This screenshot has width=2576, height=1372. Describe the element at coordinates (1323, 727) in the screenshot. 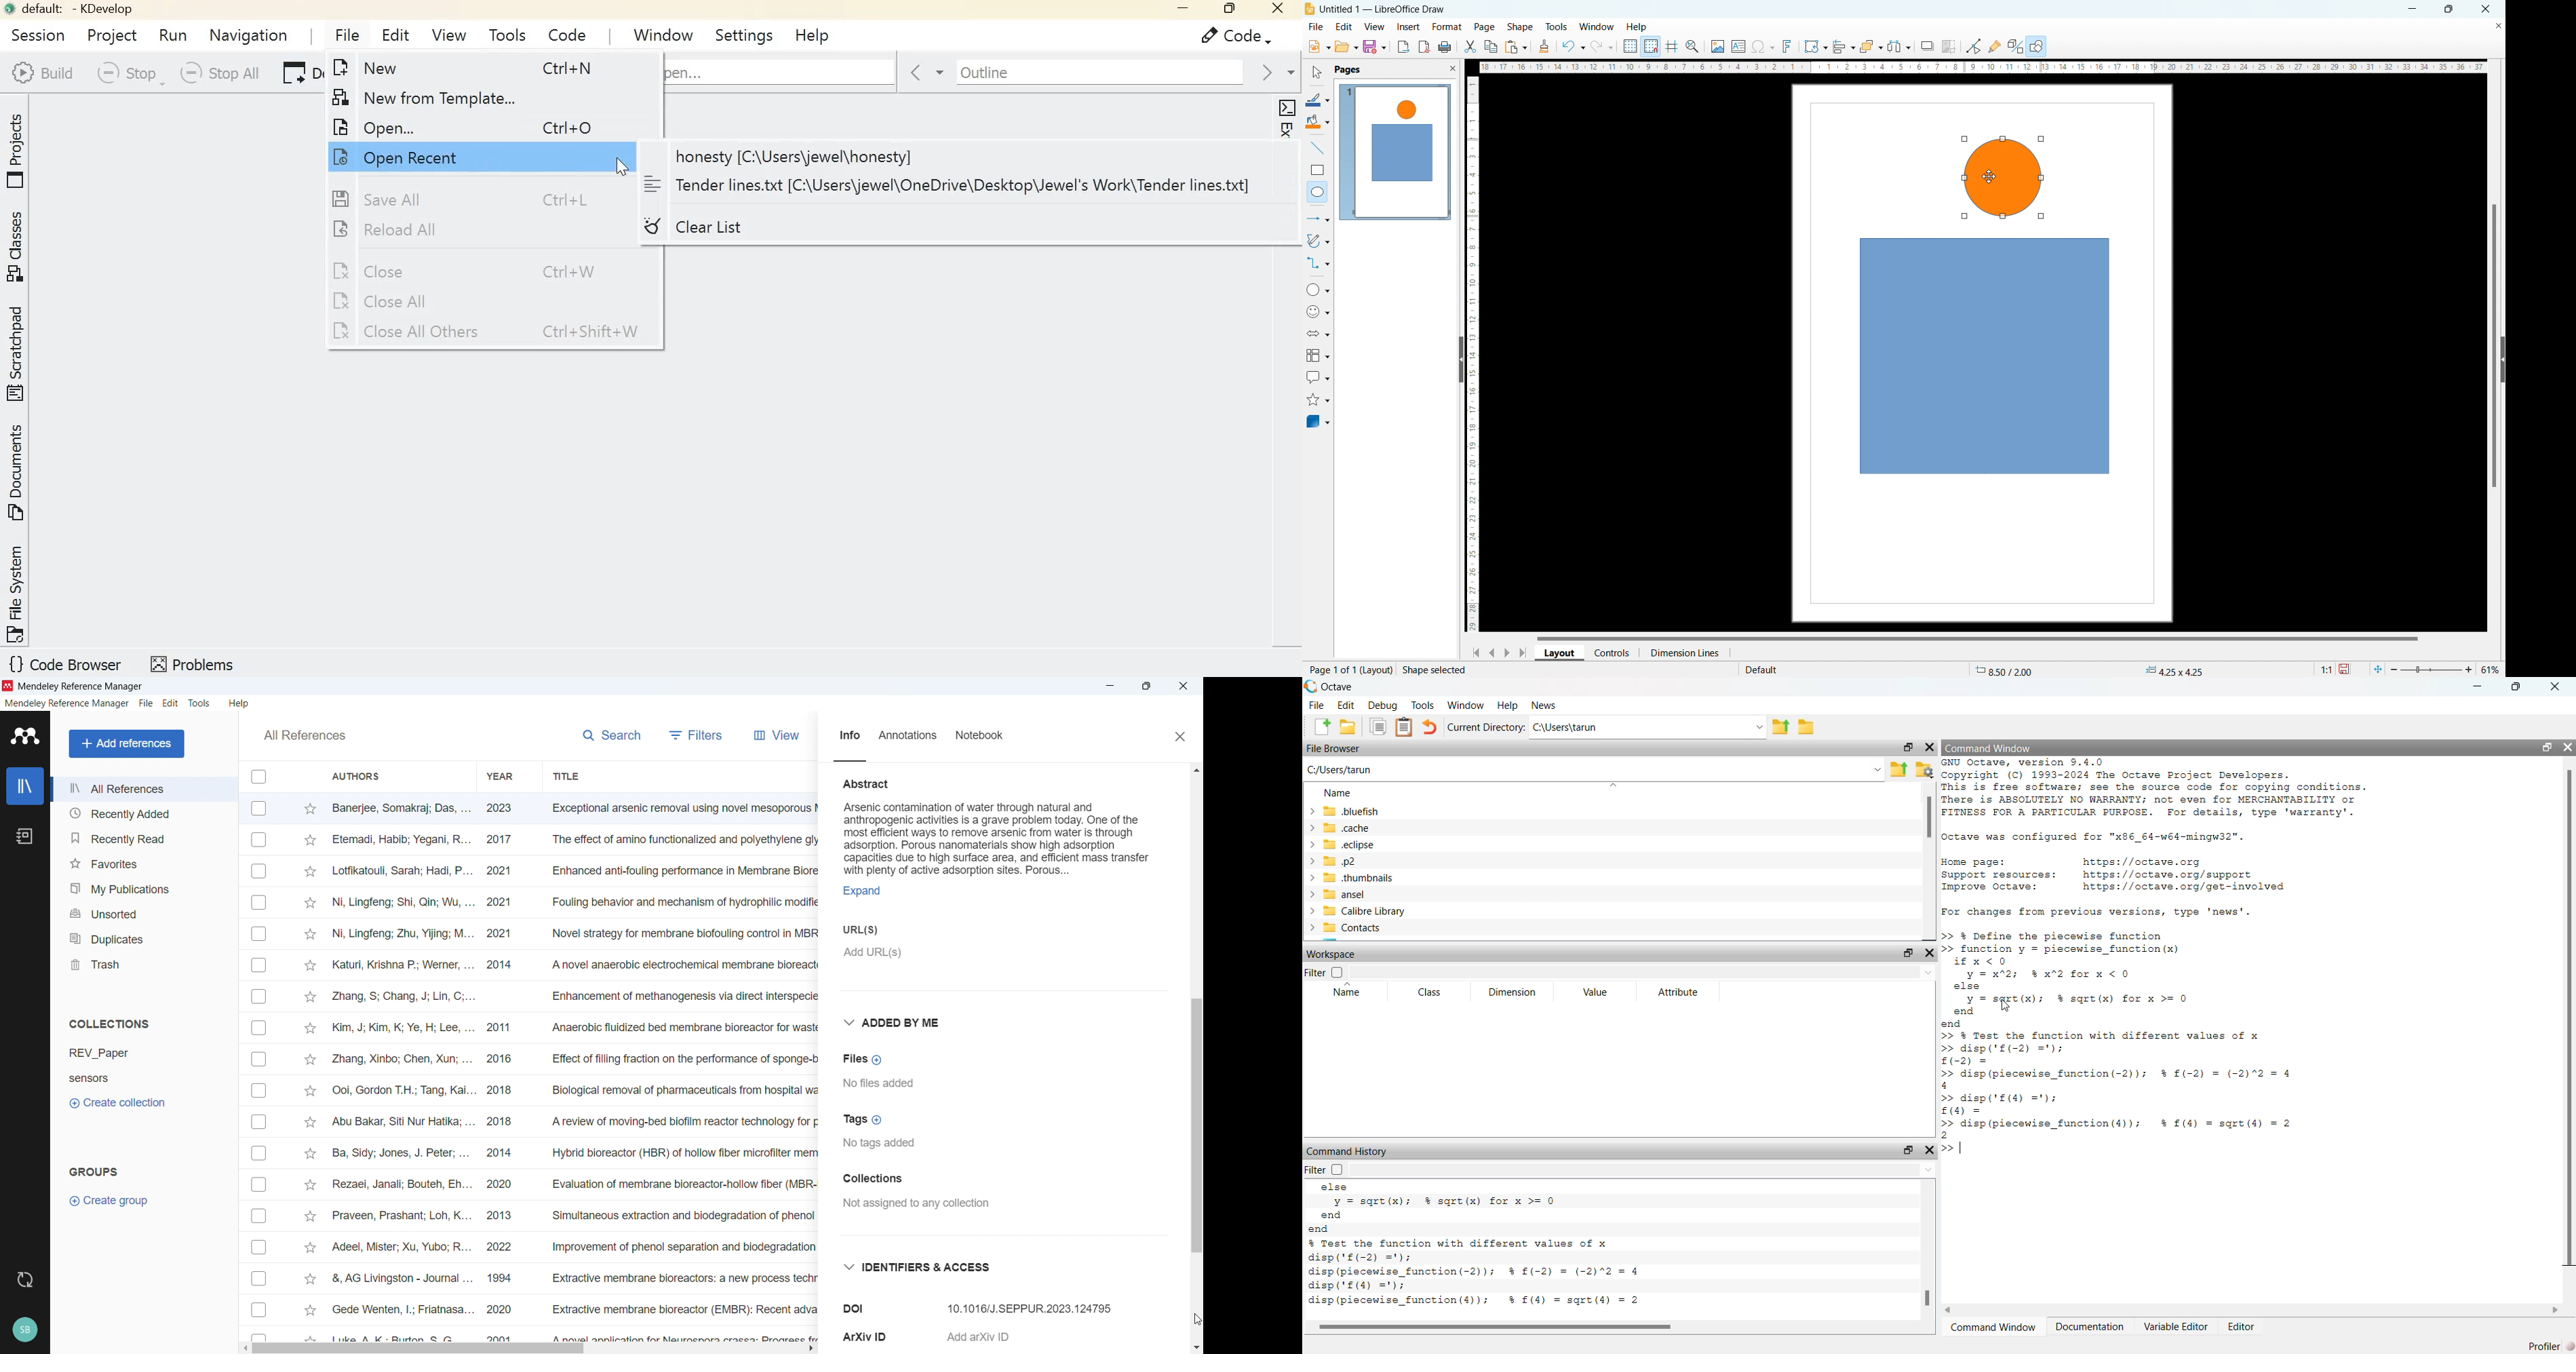

I see `New script` at that location.